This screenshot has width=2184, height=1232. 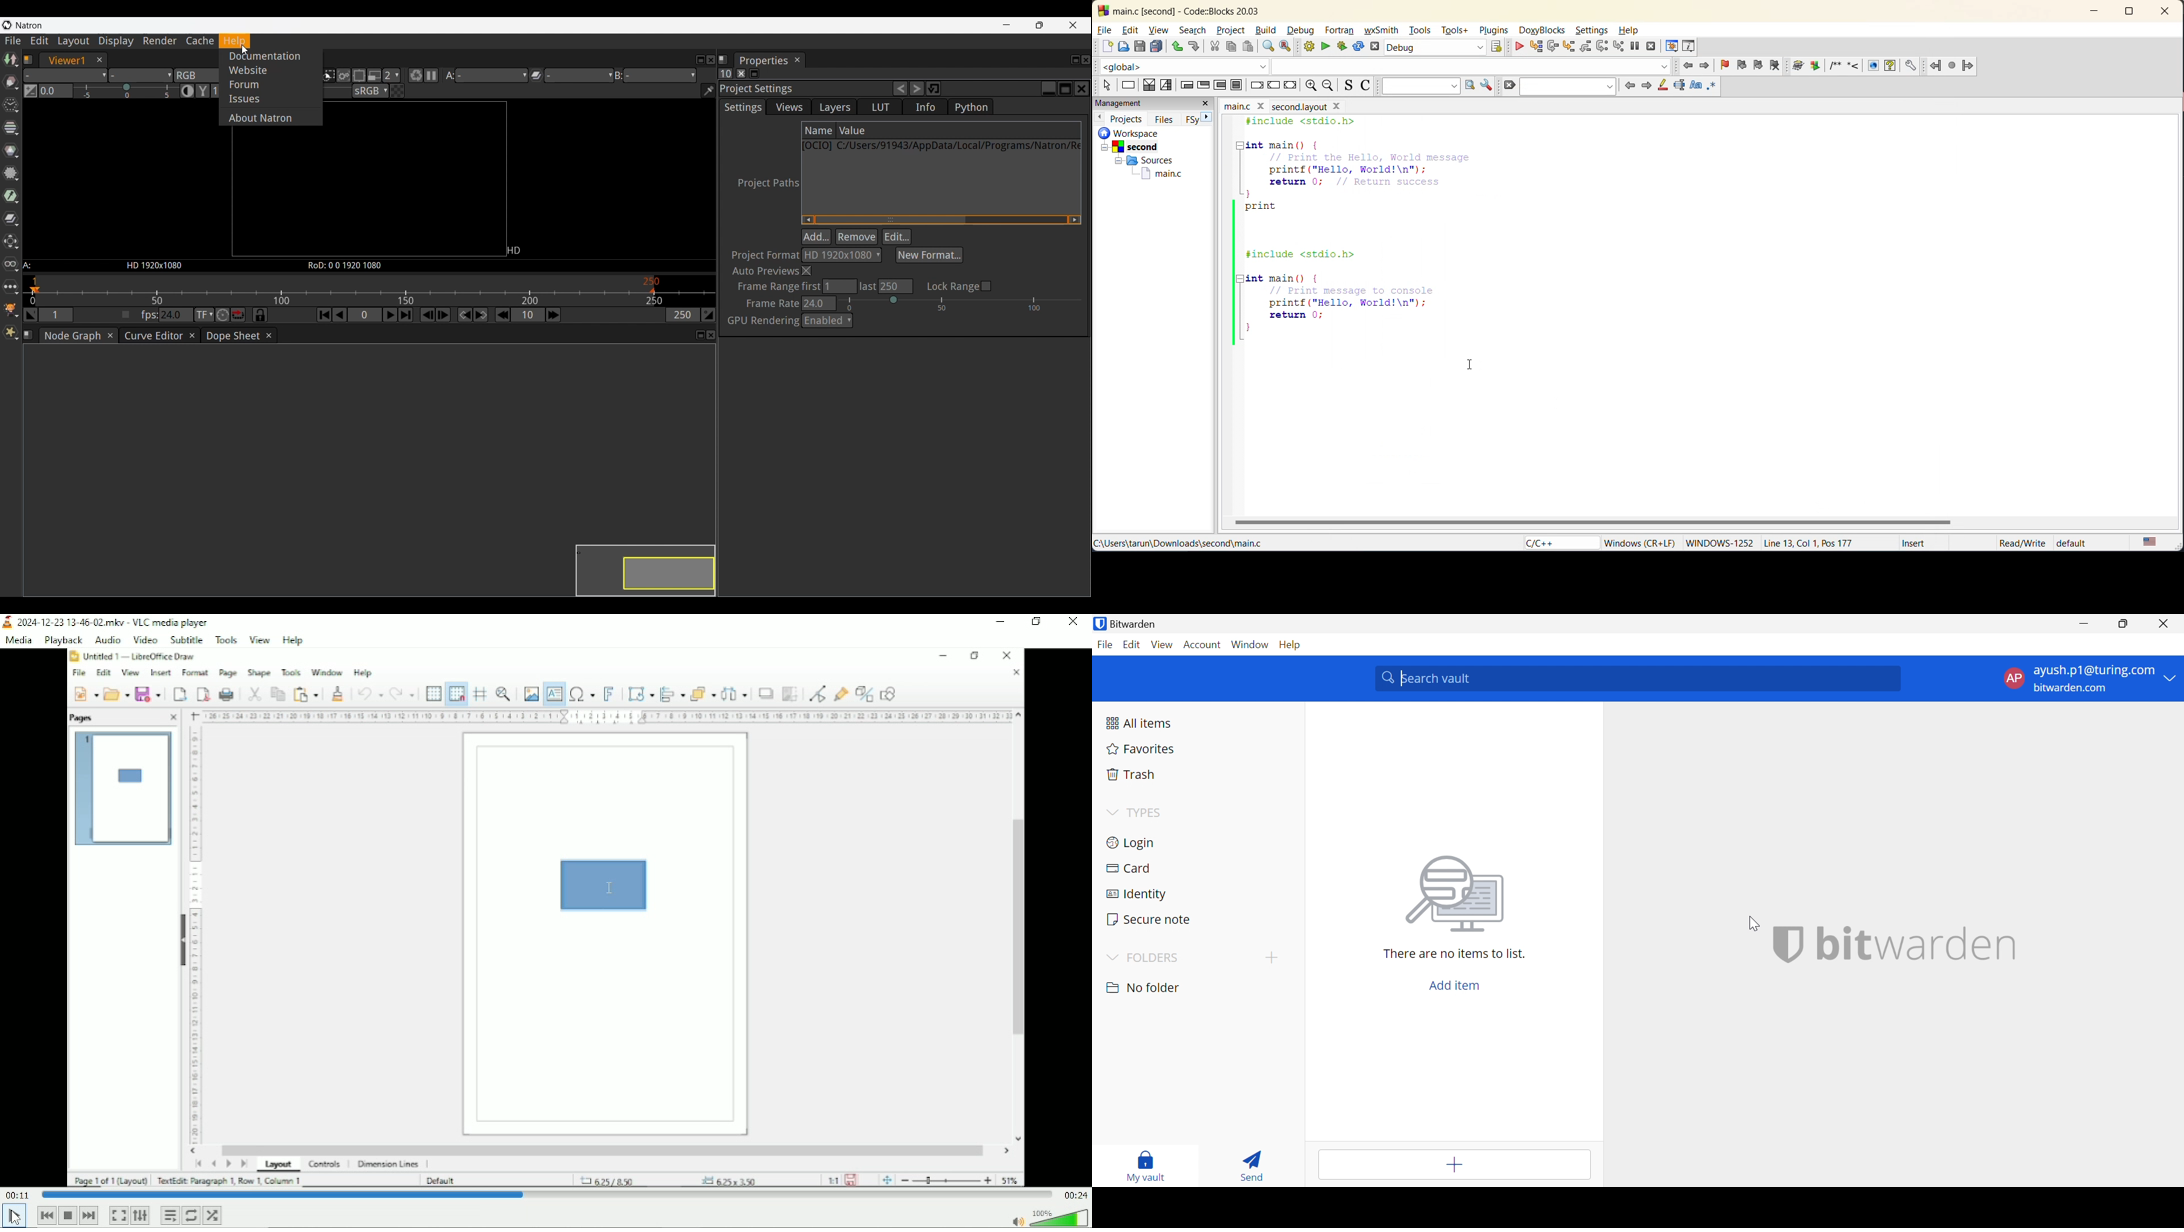 What do you see at coordinates (1535, 46) in the screenshot?
I see `run to cursor` at bounding box center [1535, 46].